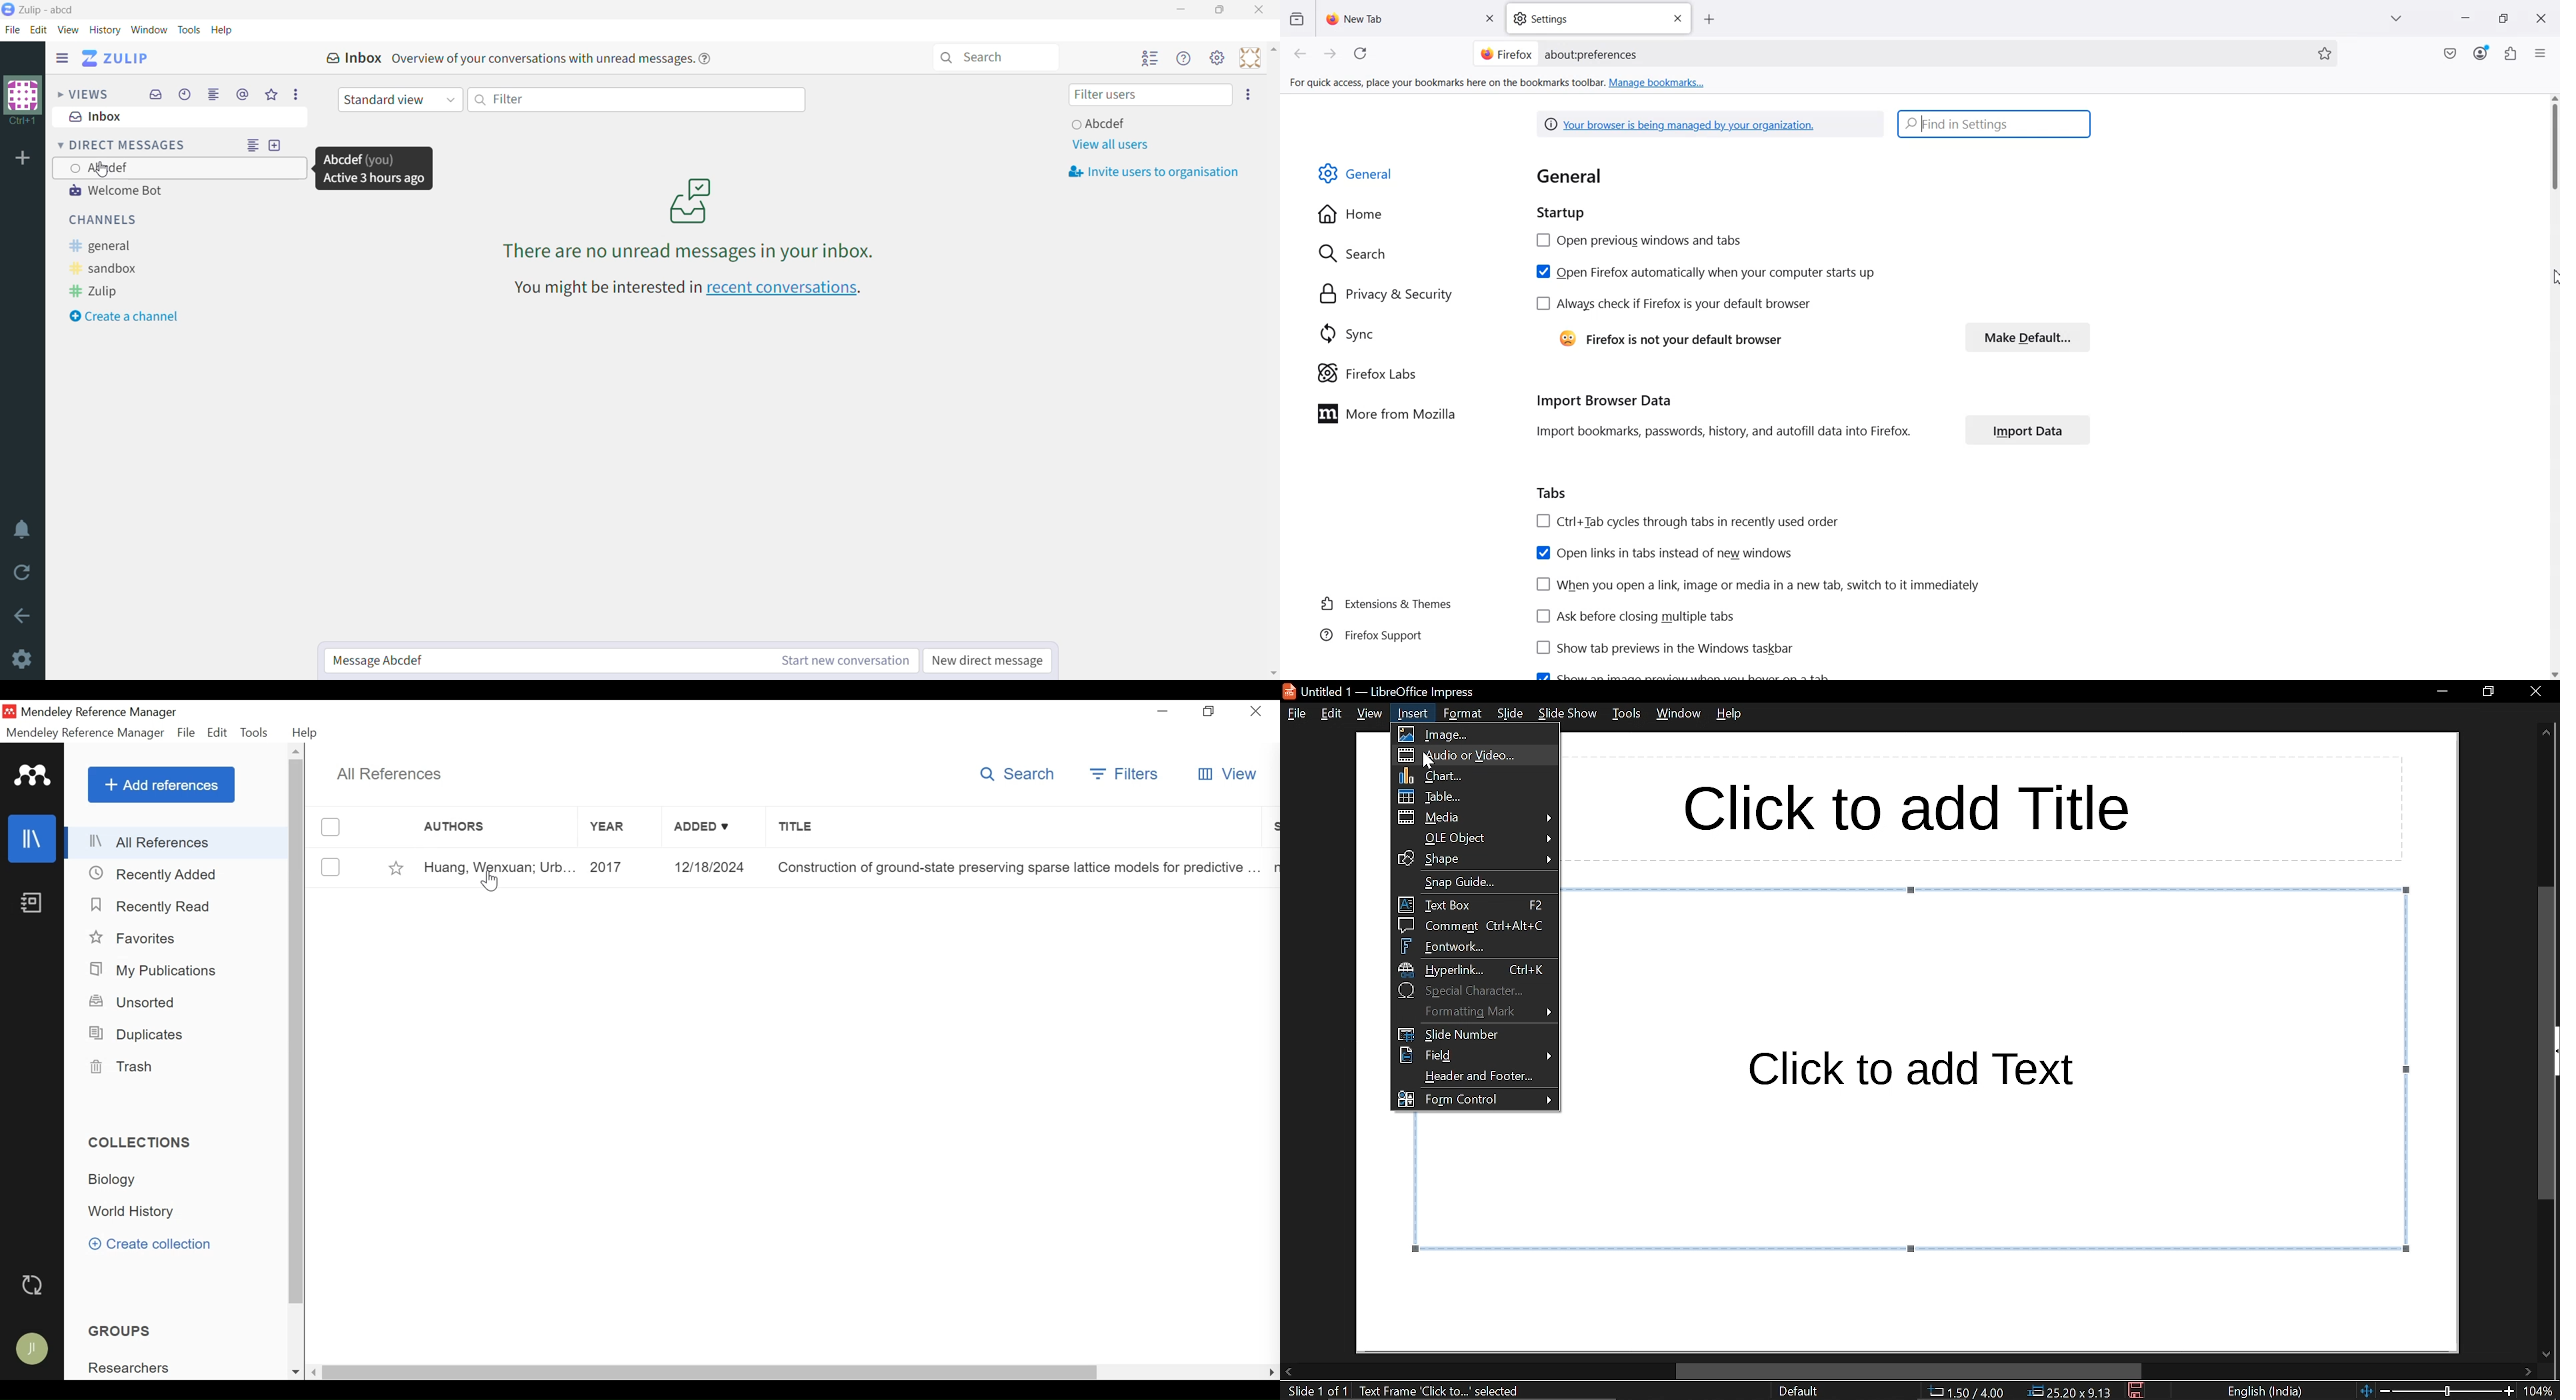 This screenshot has width=2576, height=1400. What do you see at coordinates (179, 117) in the screenshot?
I see `Inbox` at bounding box center [179, 117].